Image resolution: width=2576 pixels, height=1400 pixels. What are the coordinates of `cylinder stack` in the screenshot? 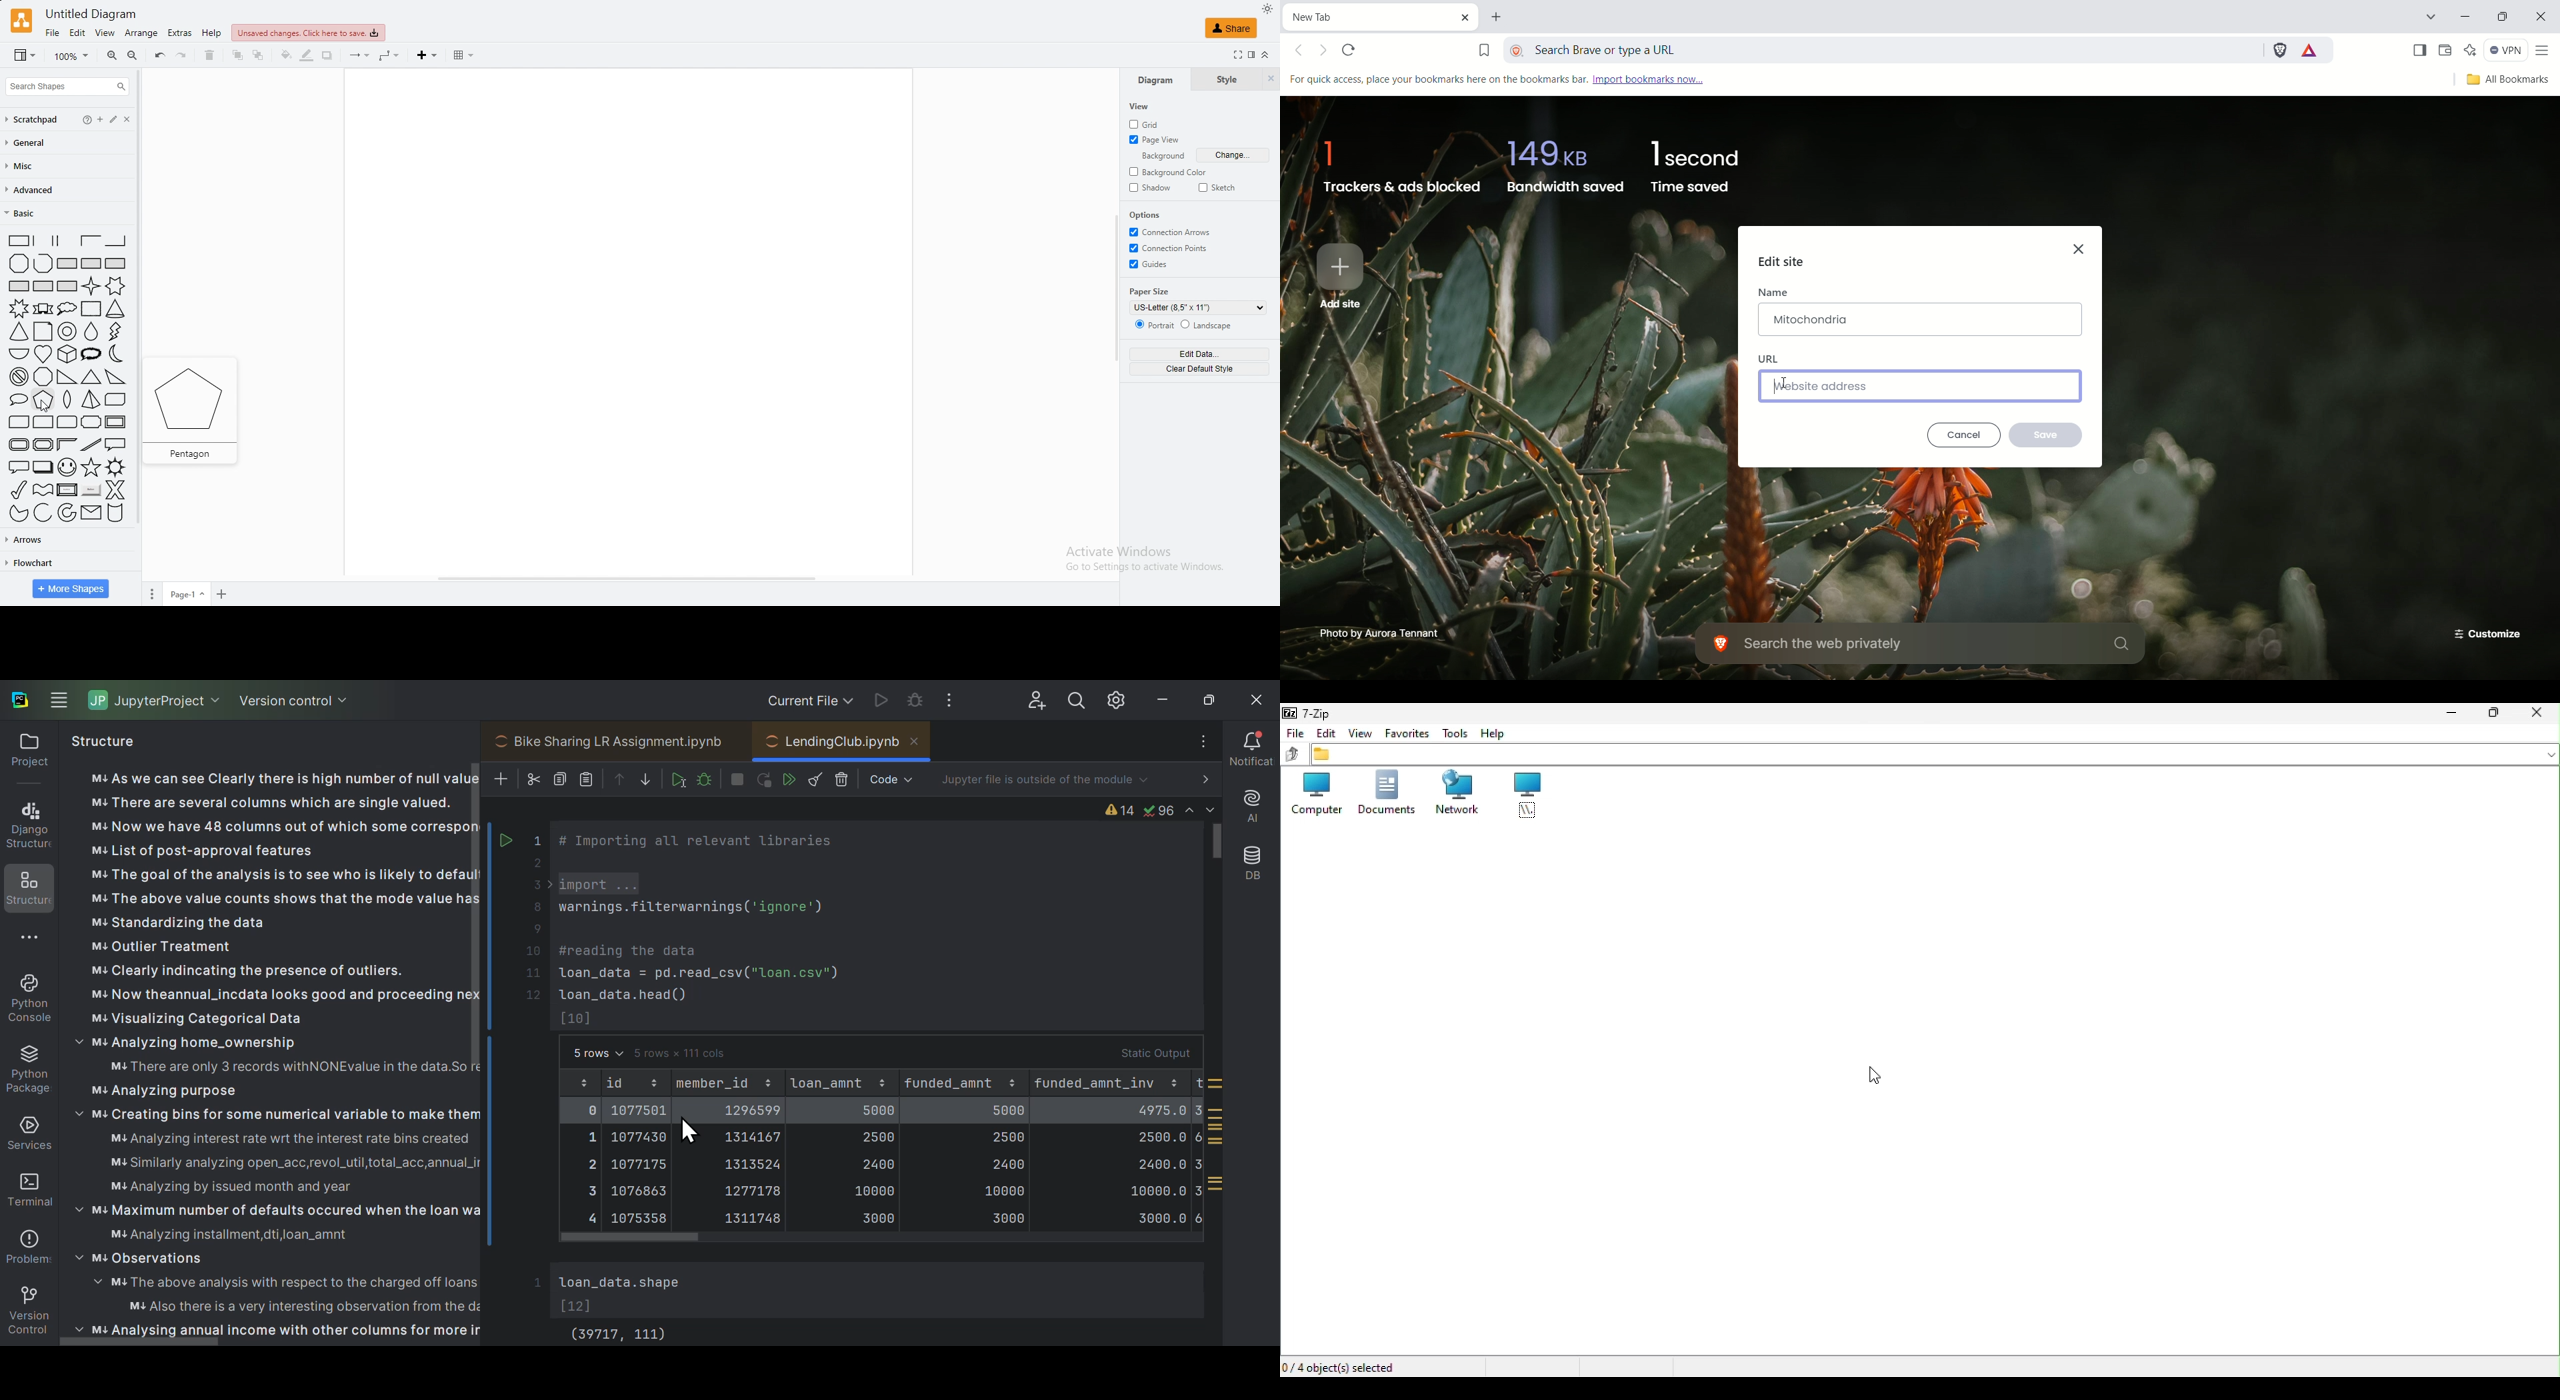 It's located at (116, 515).